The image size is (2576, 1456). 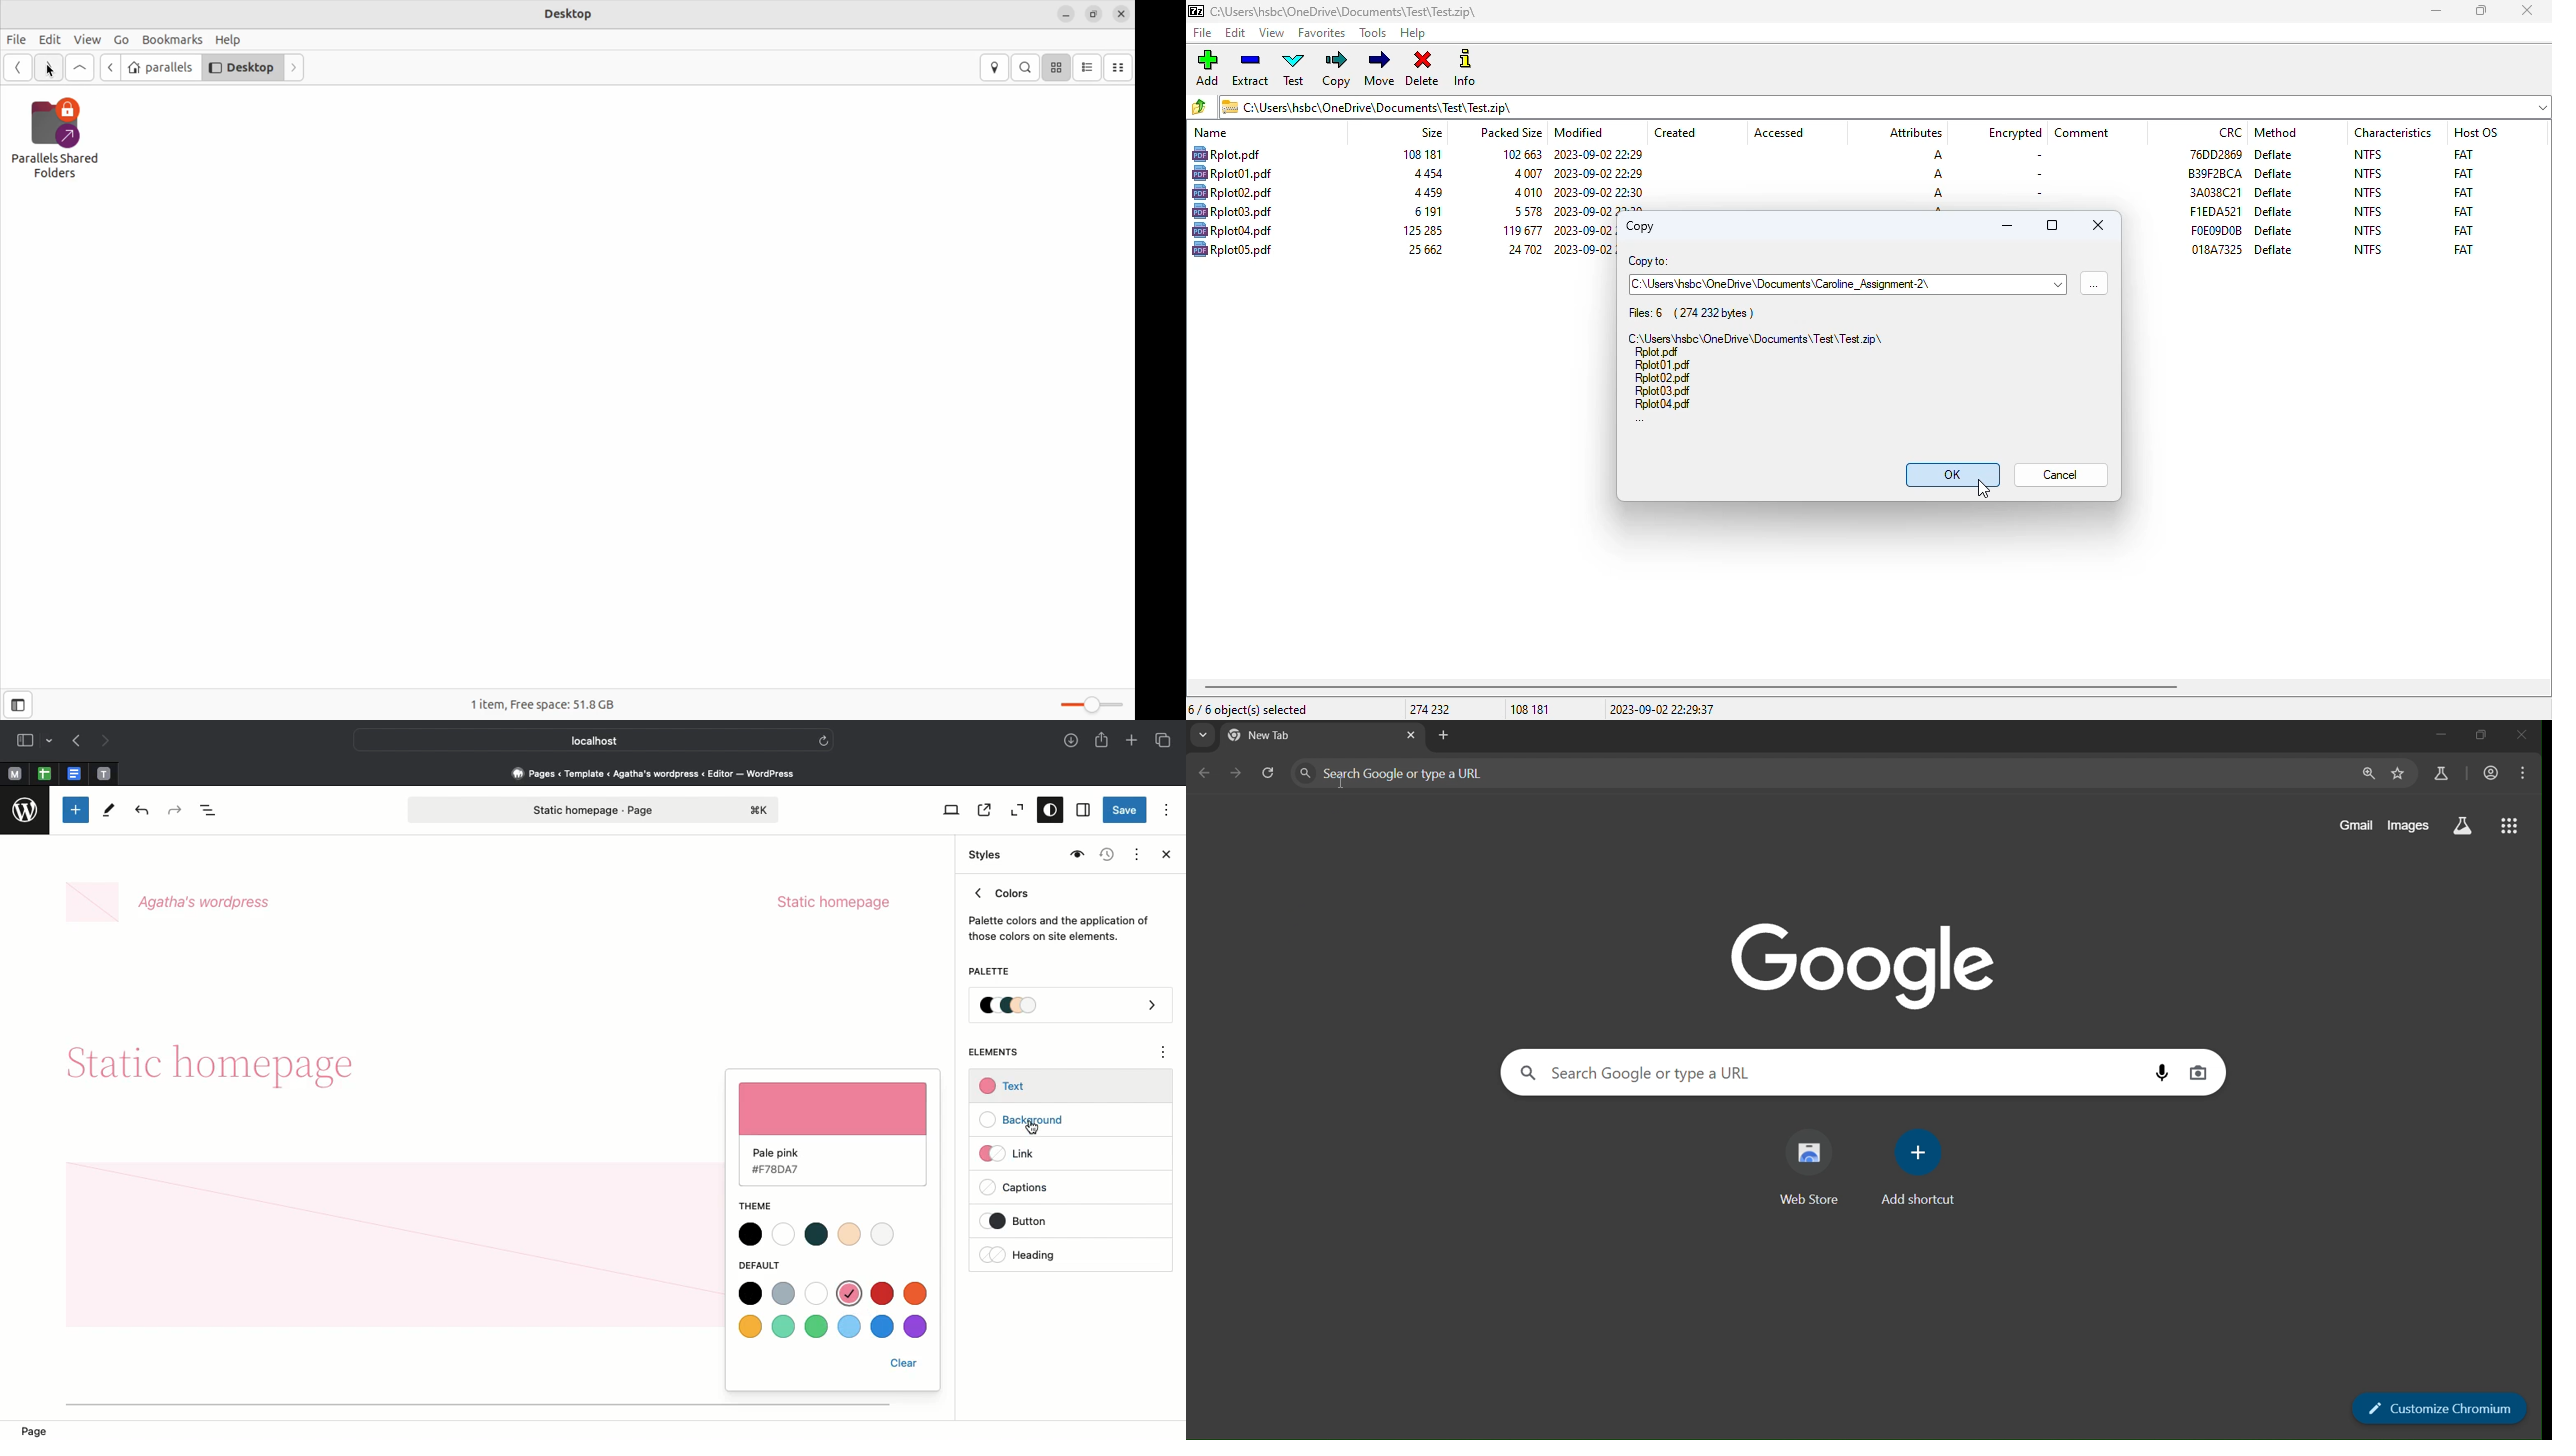 I want to click on refresh, so click(x=824, y=739).